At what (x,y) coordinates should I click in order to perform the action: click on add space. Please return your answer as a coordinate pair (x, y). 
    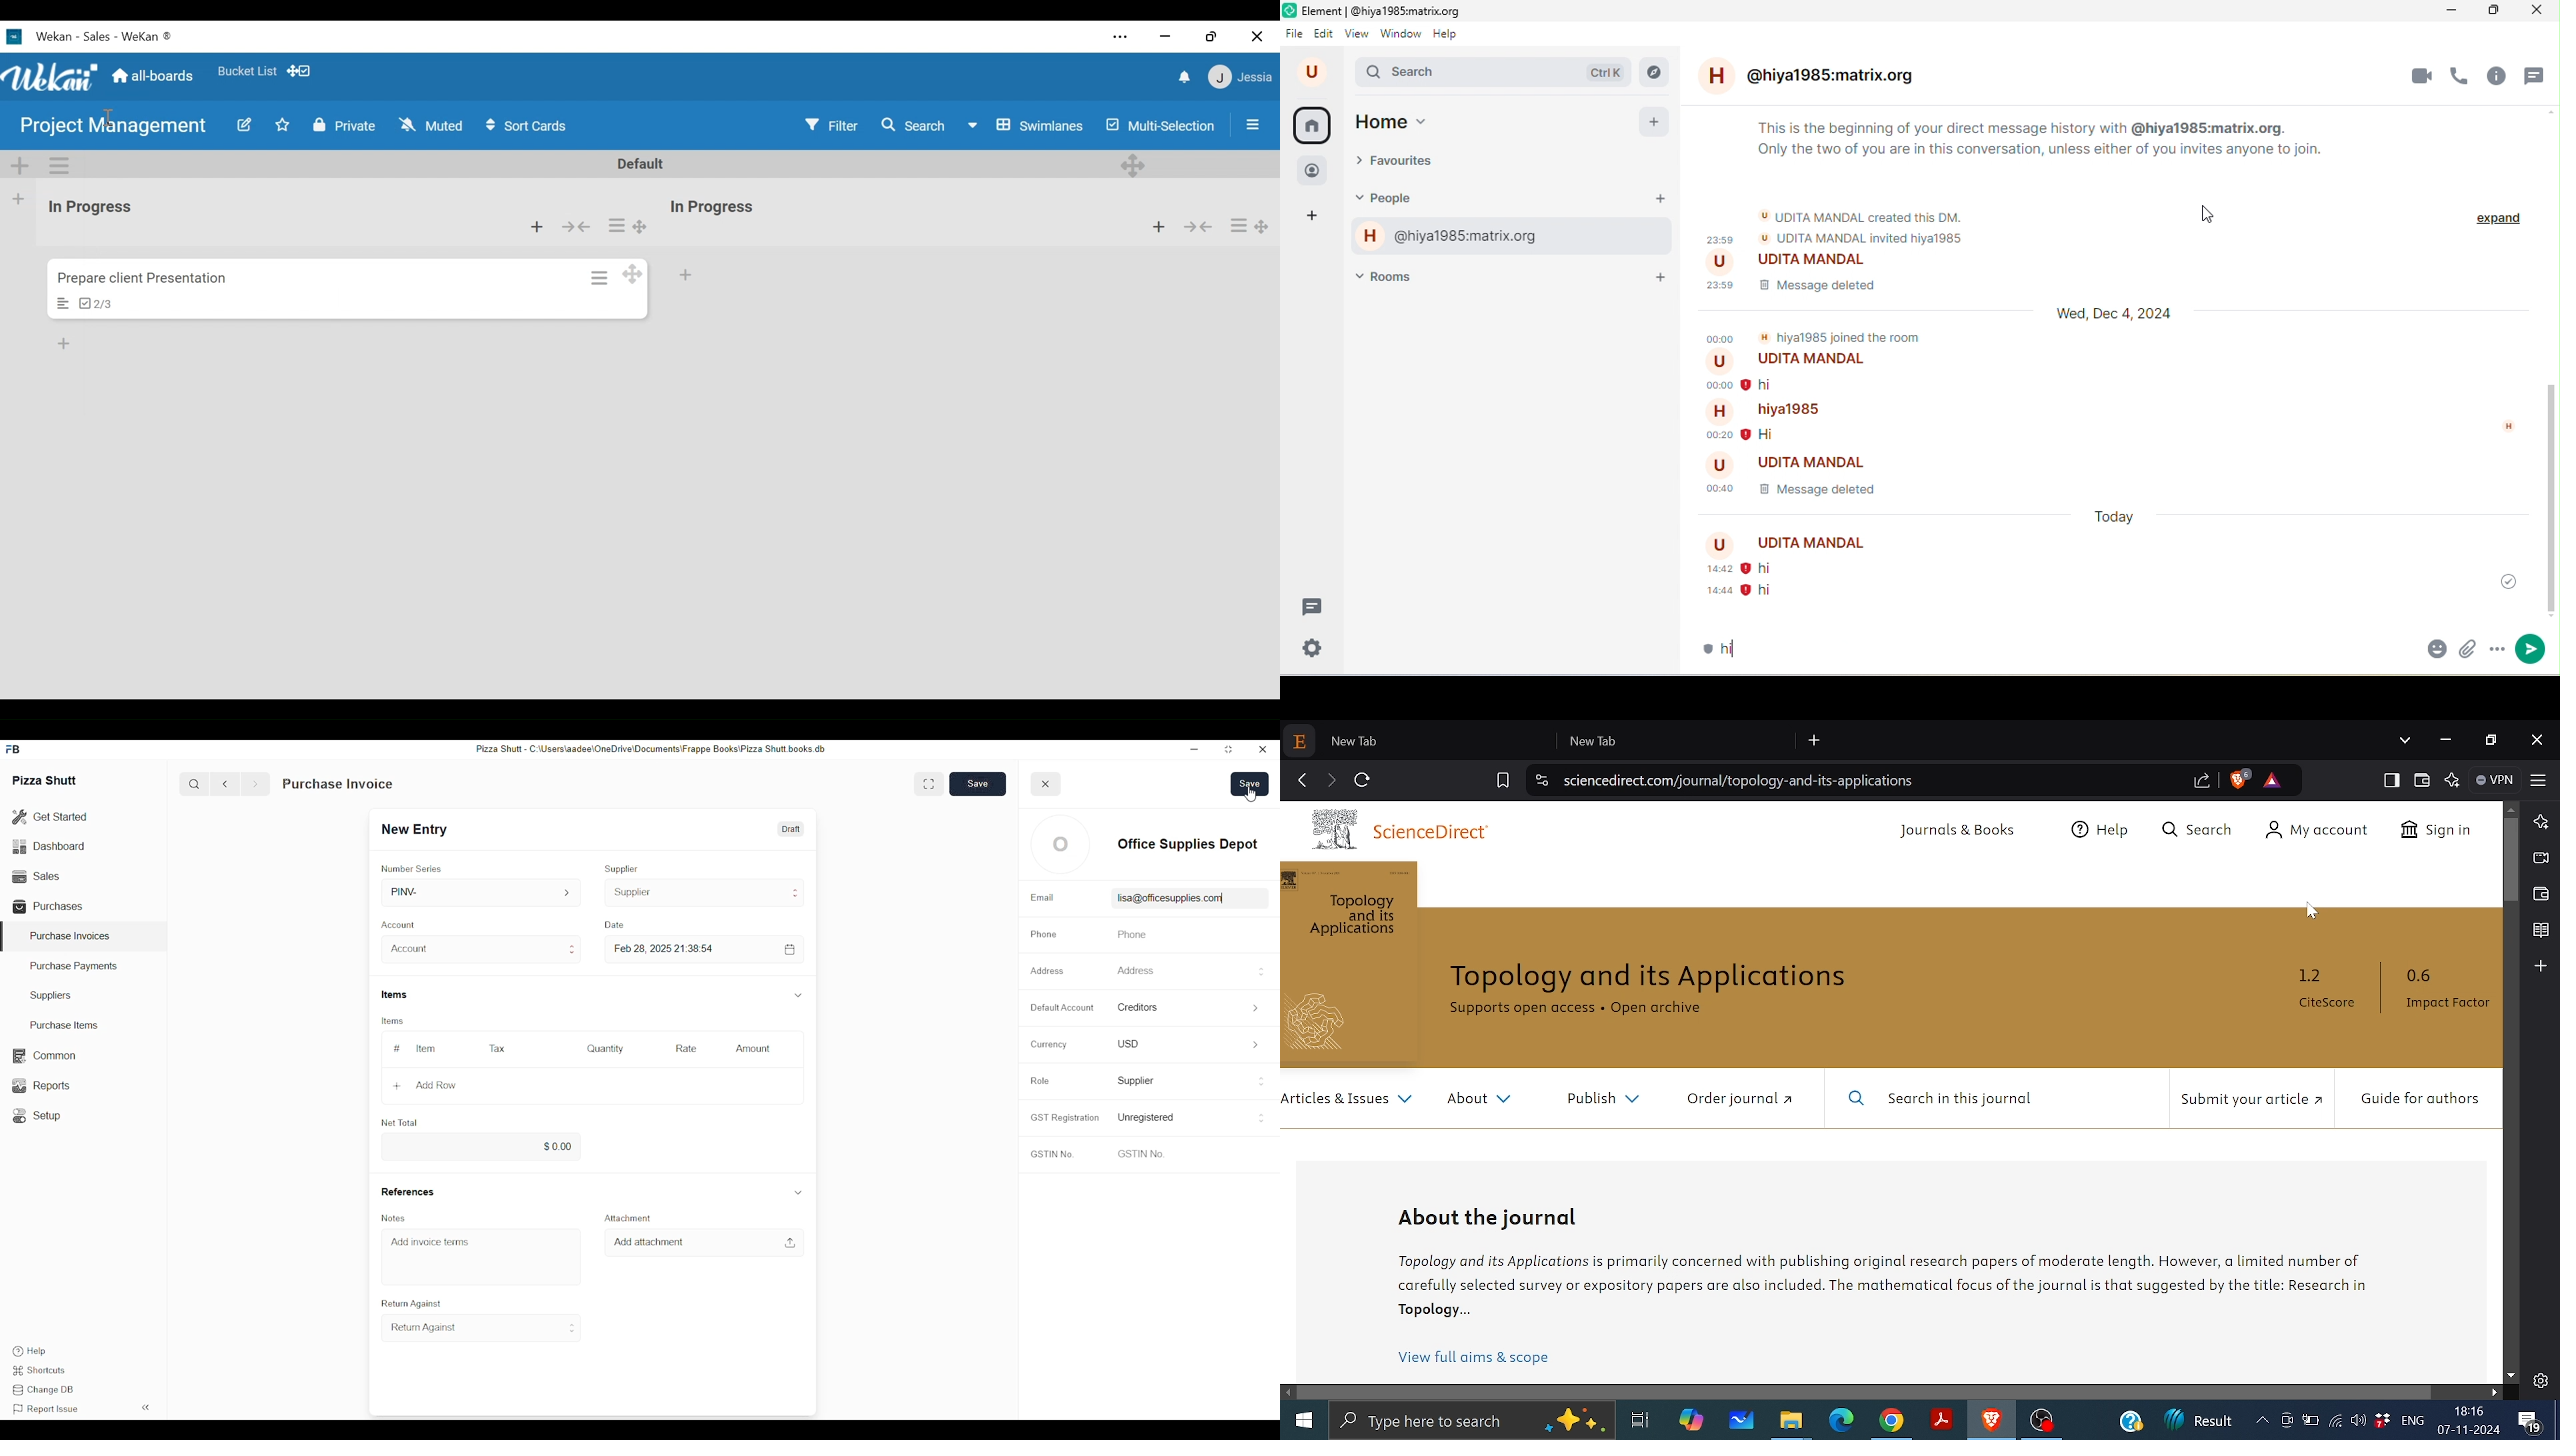
    Looking at the image, I should click on (1316, 218).